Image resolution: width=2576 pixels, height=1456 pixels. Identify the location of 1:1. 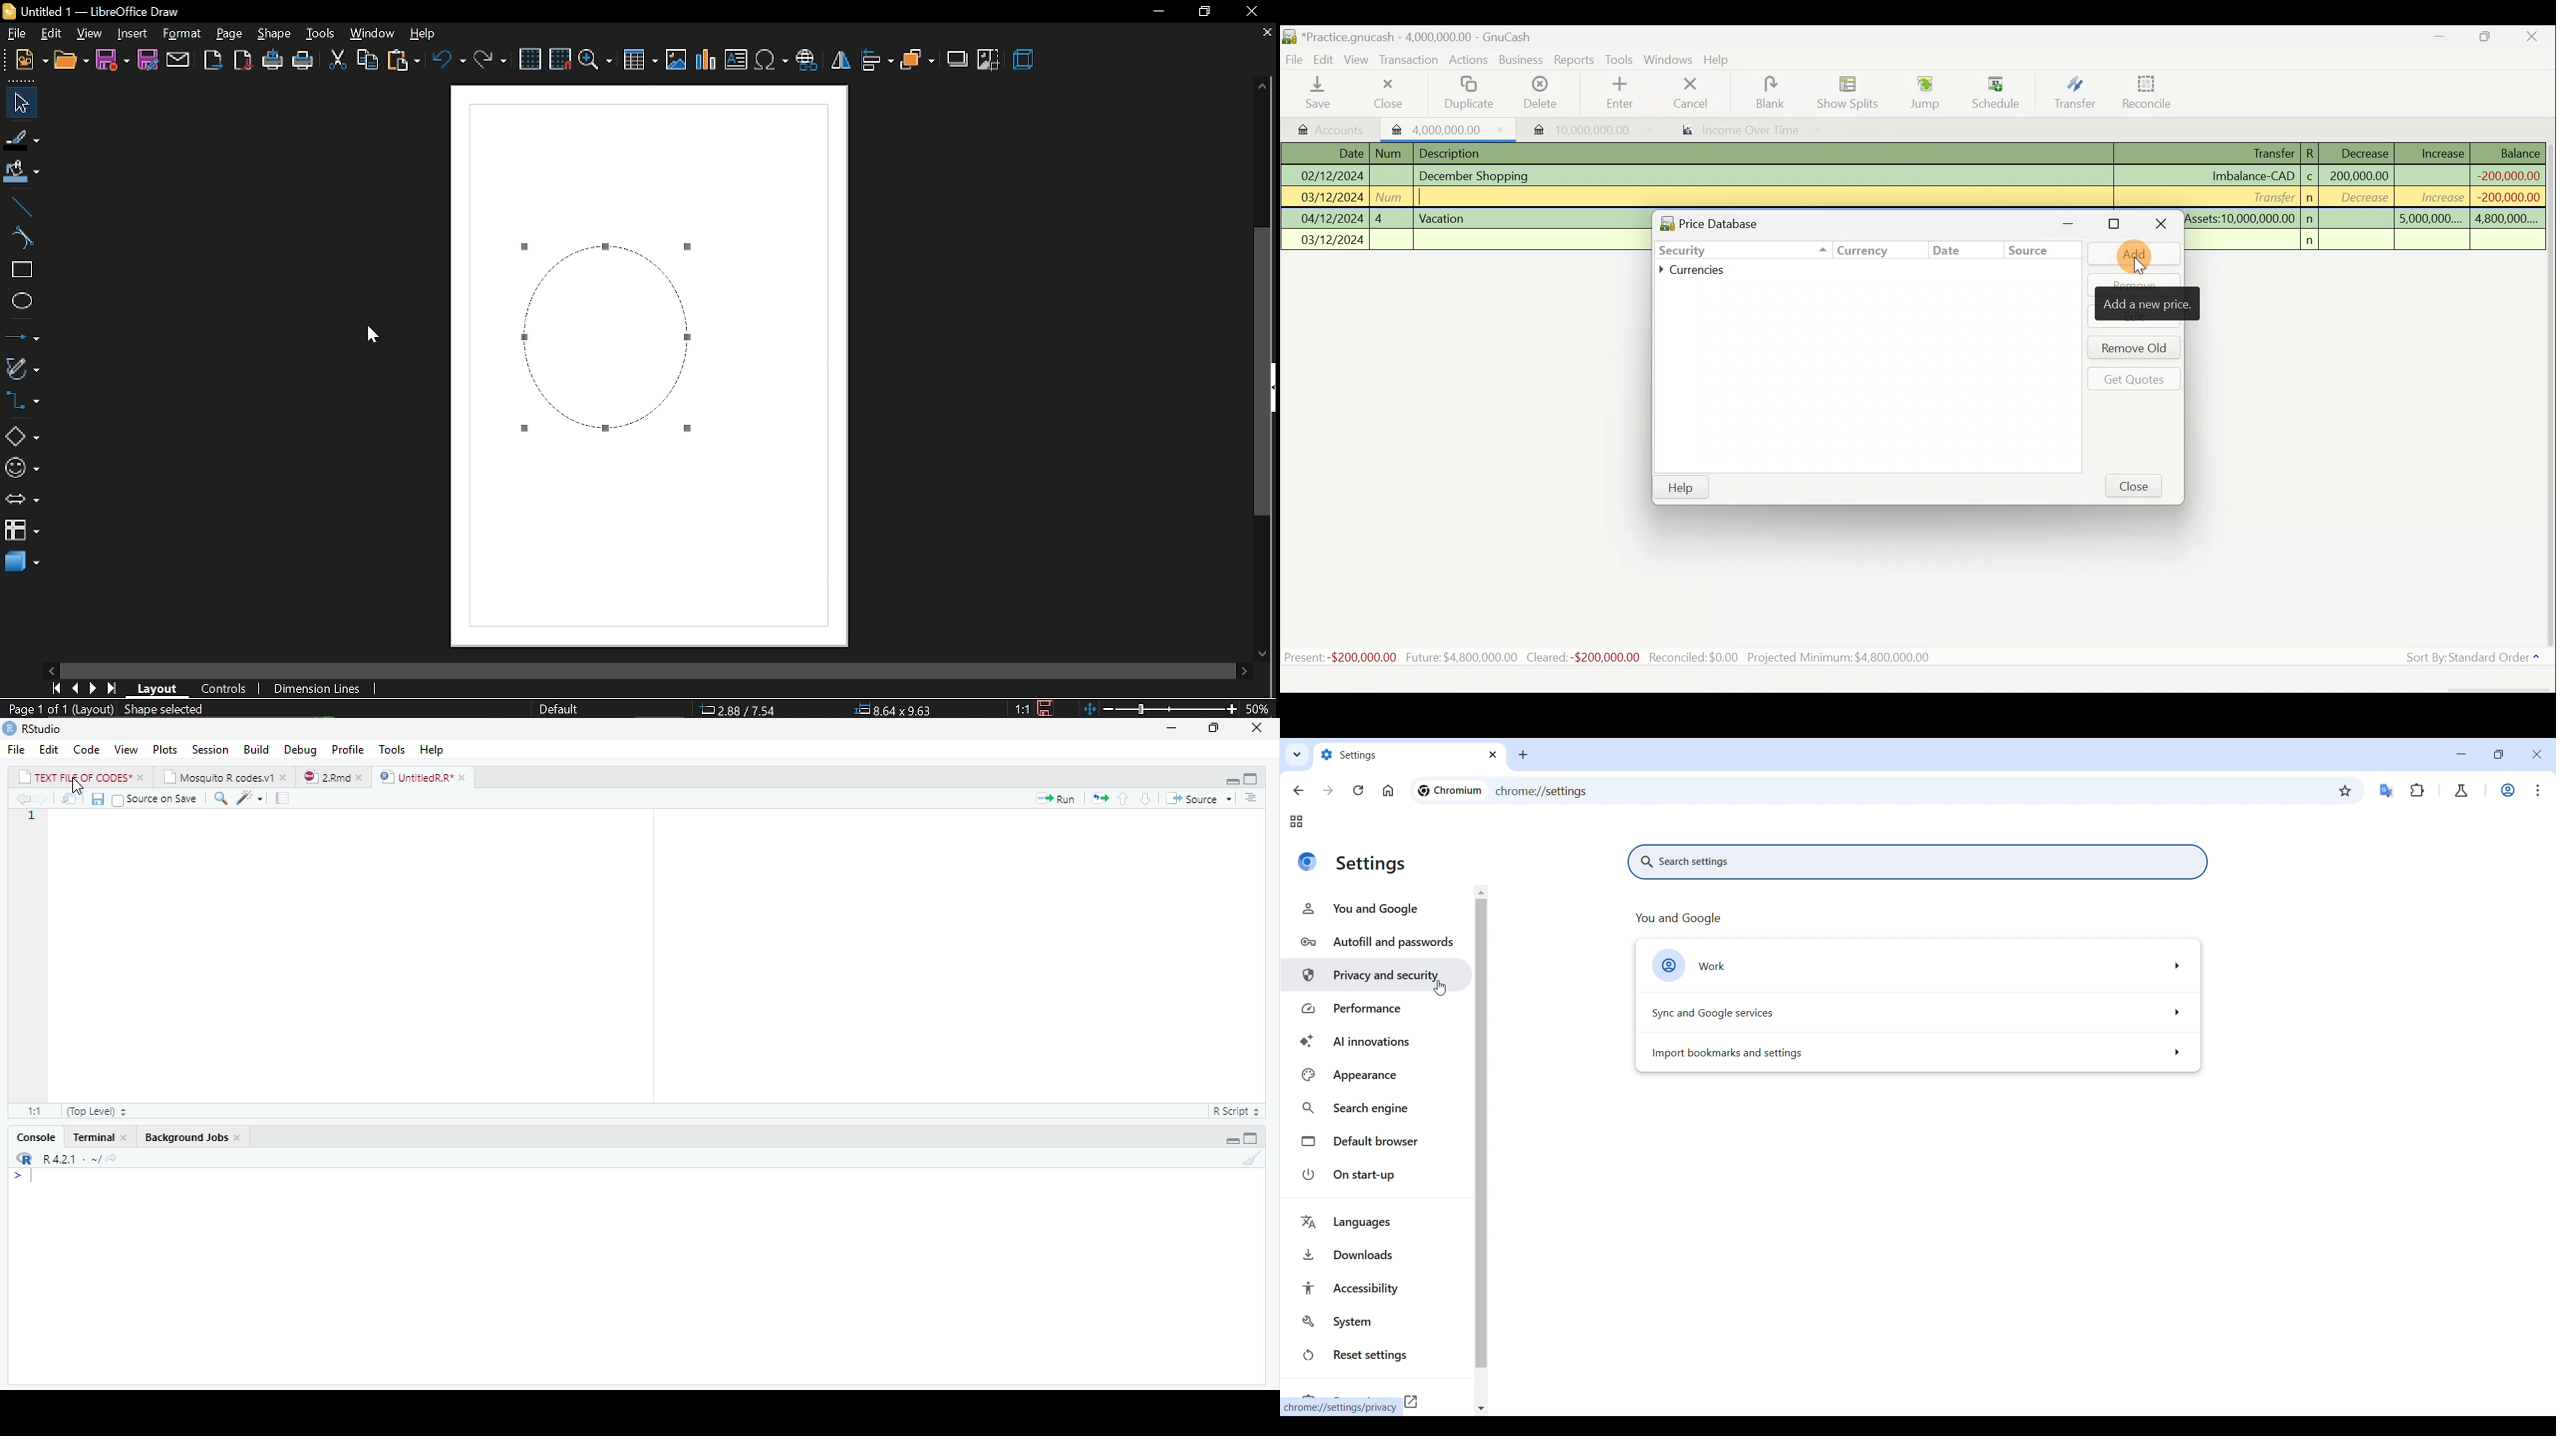
(33, 1112).